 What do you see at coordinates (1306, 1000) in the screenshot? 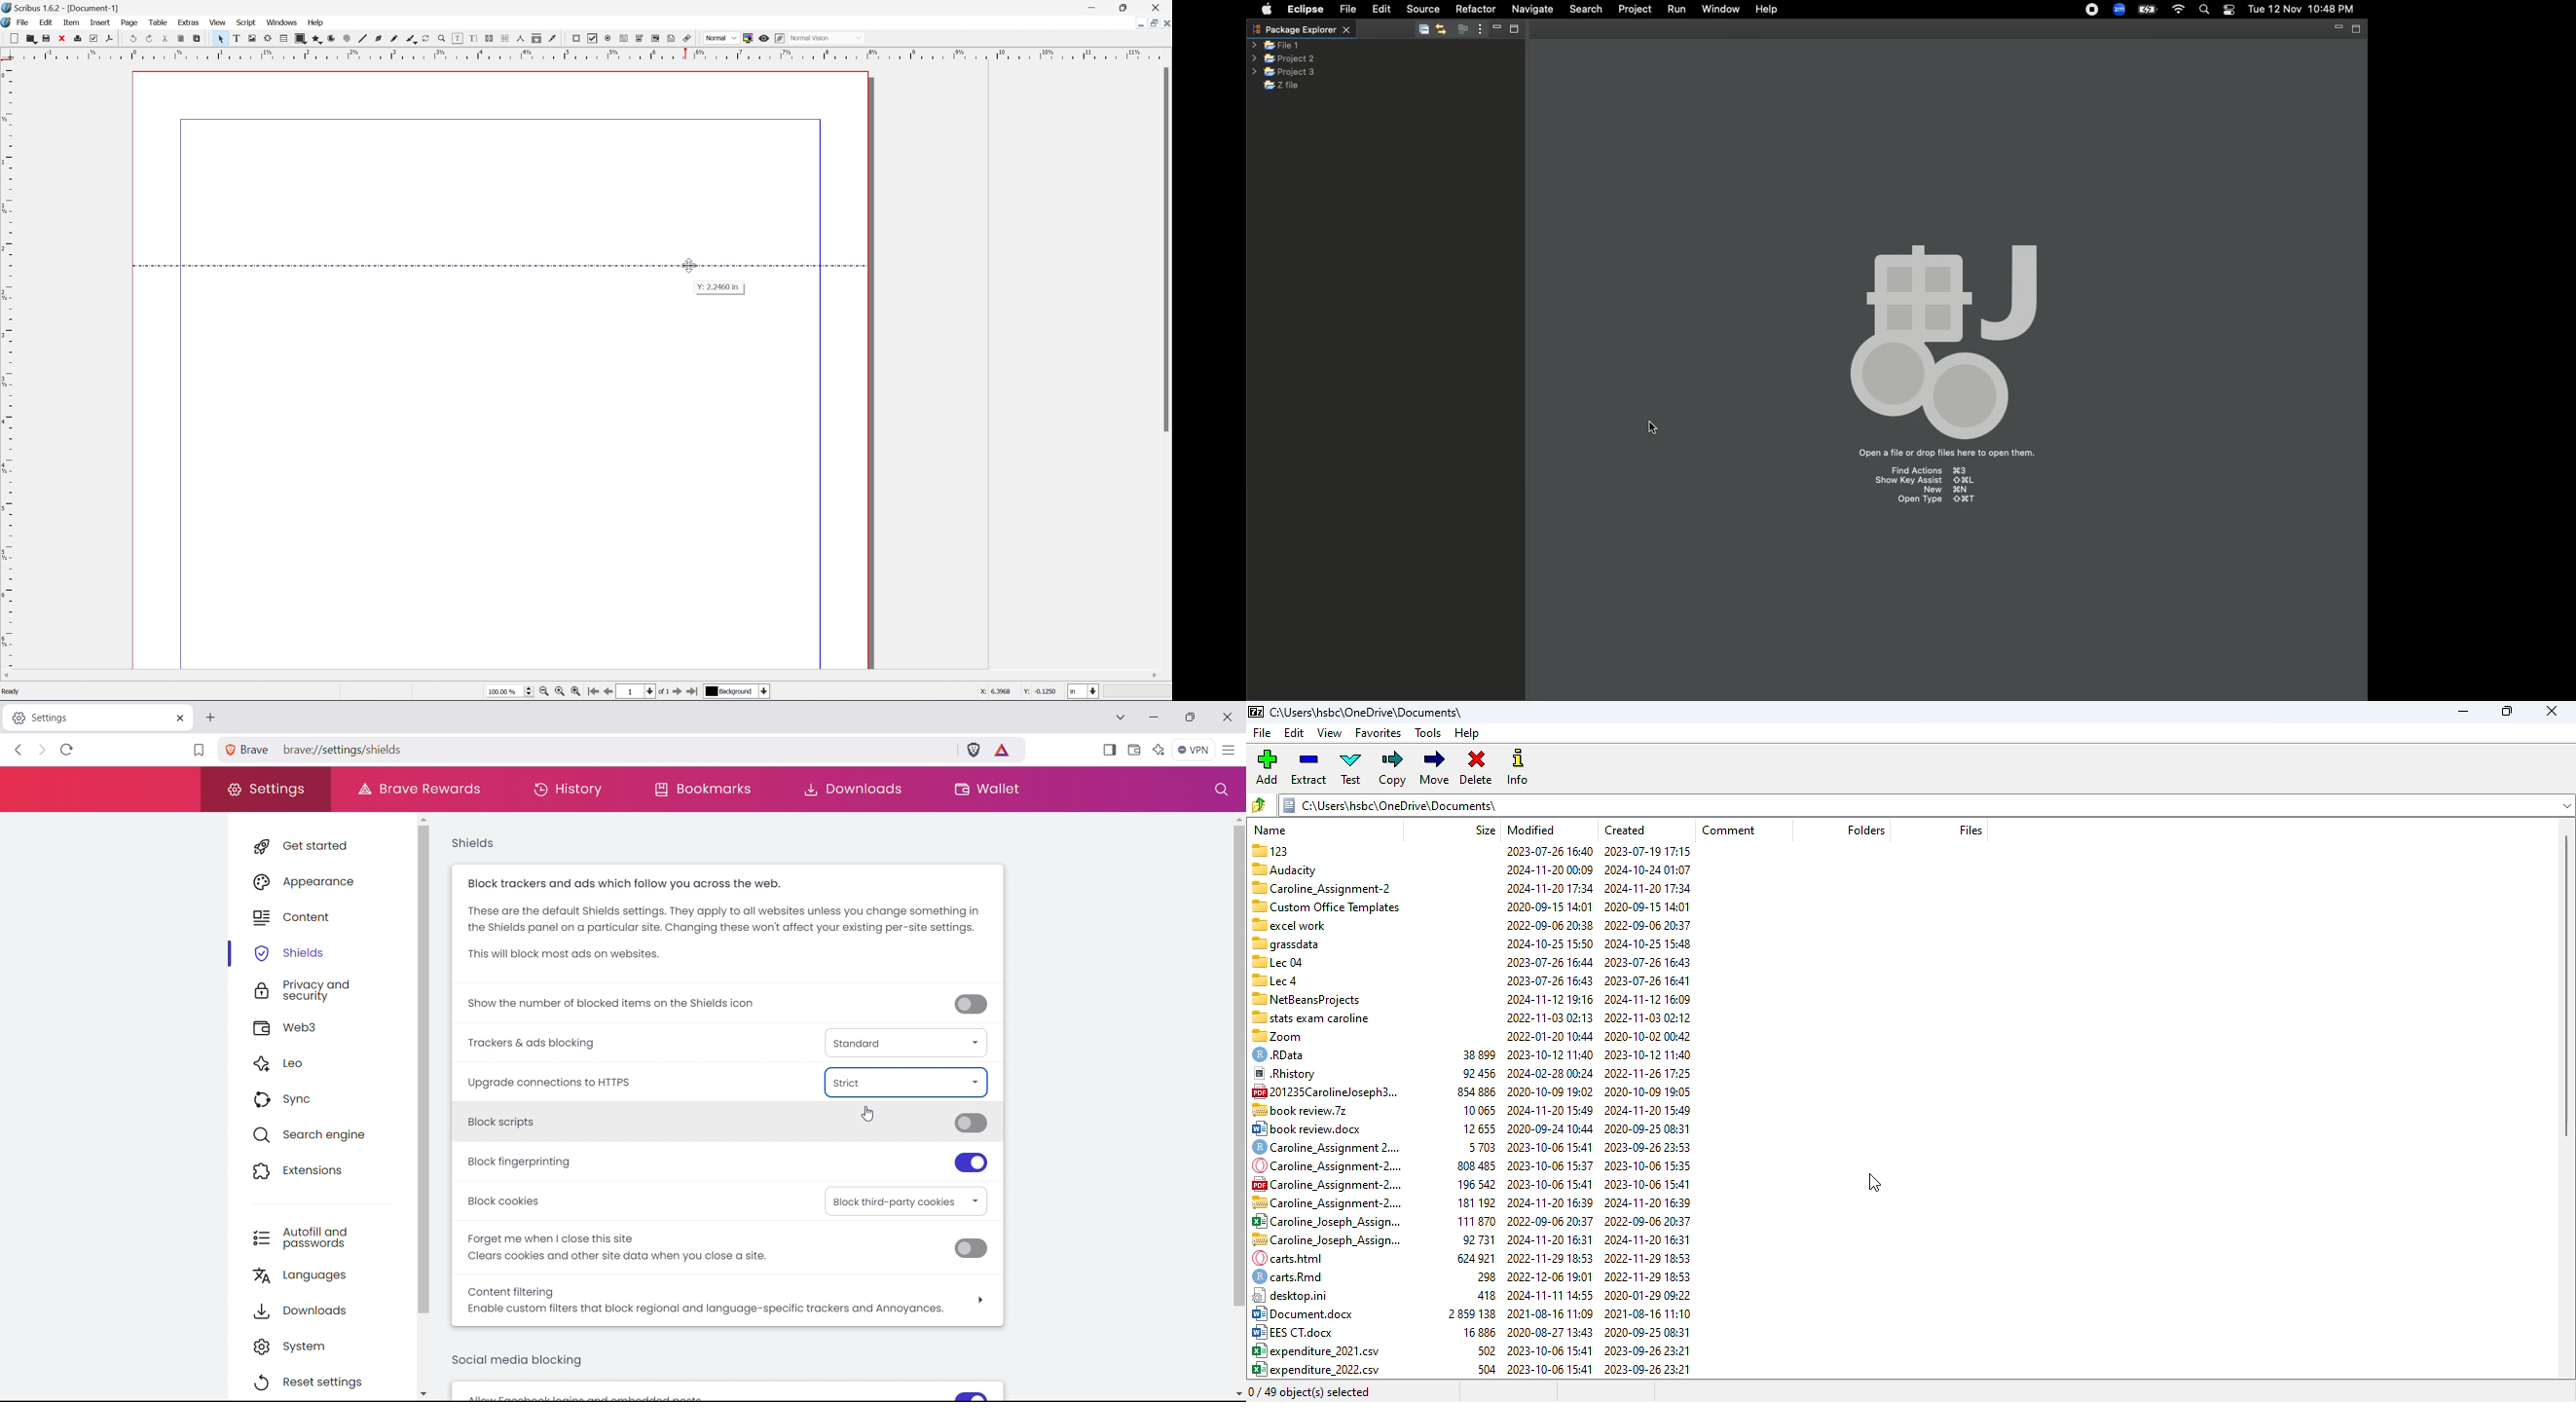
I see `7 NetBeansProjects` at bounding box center [1306, 1000].